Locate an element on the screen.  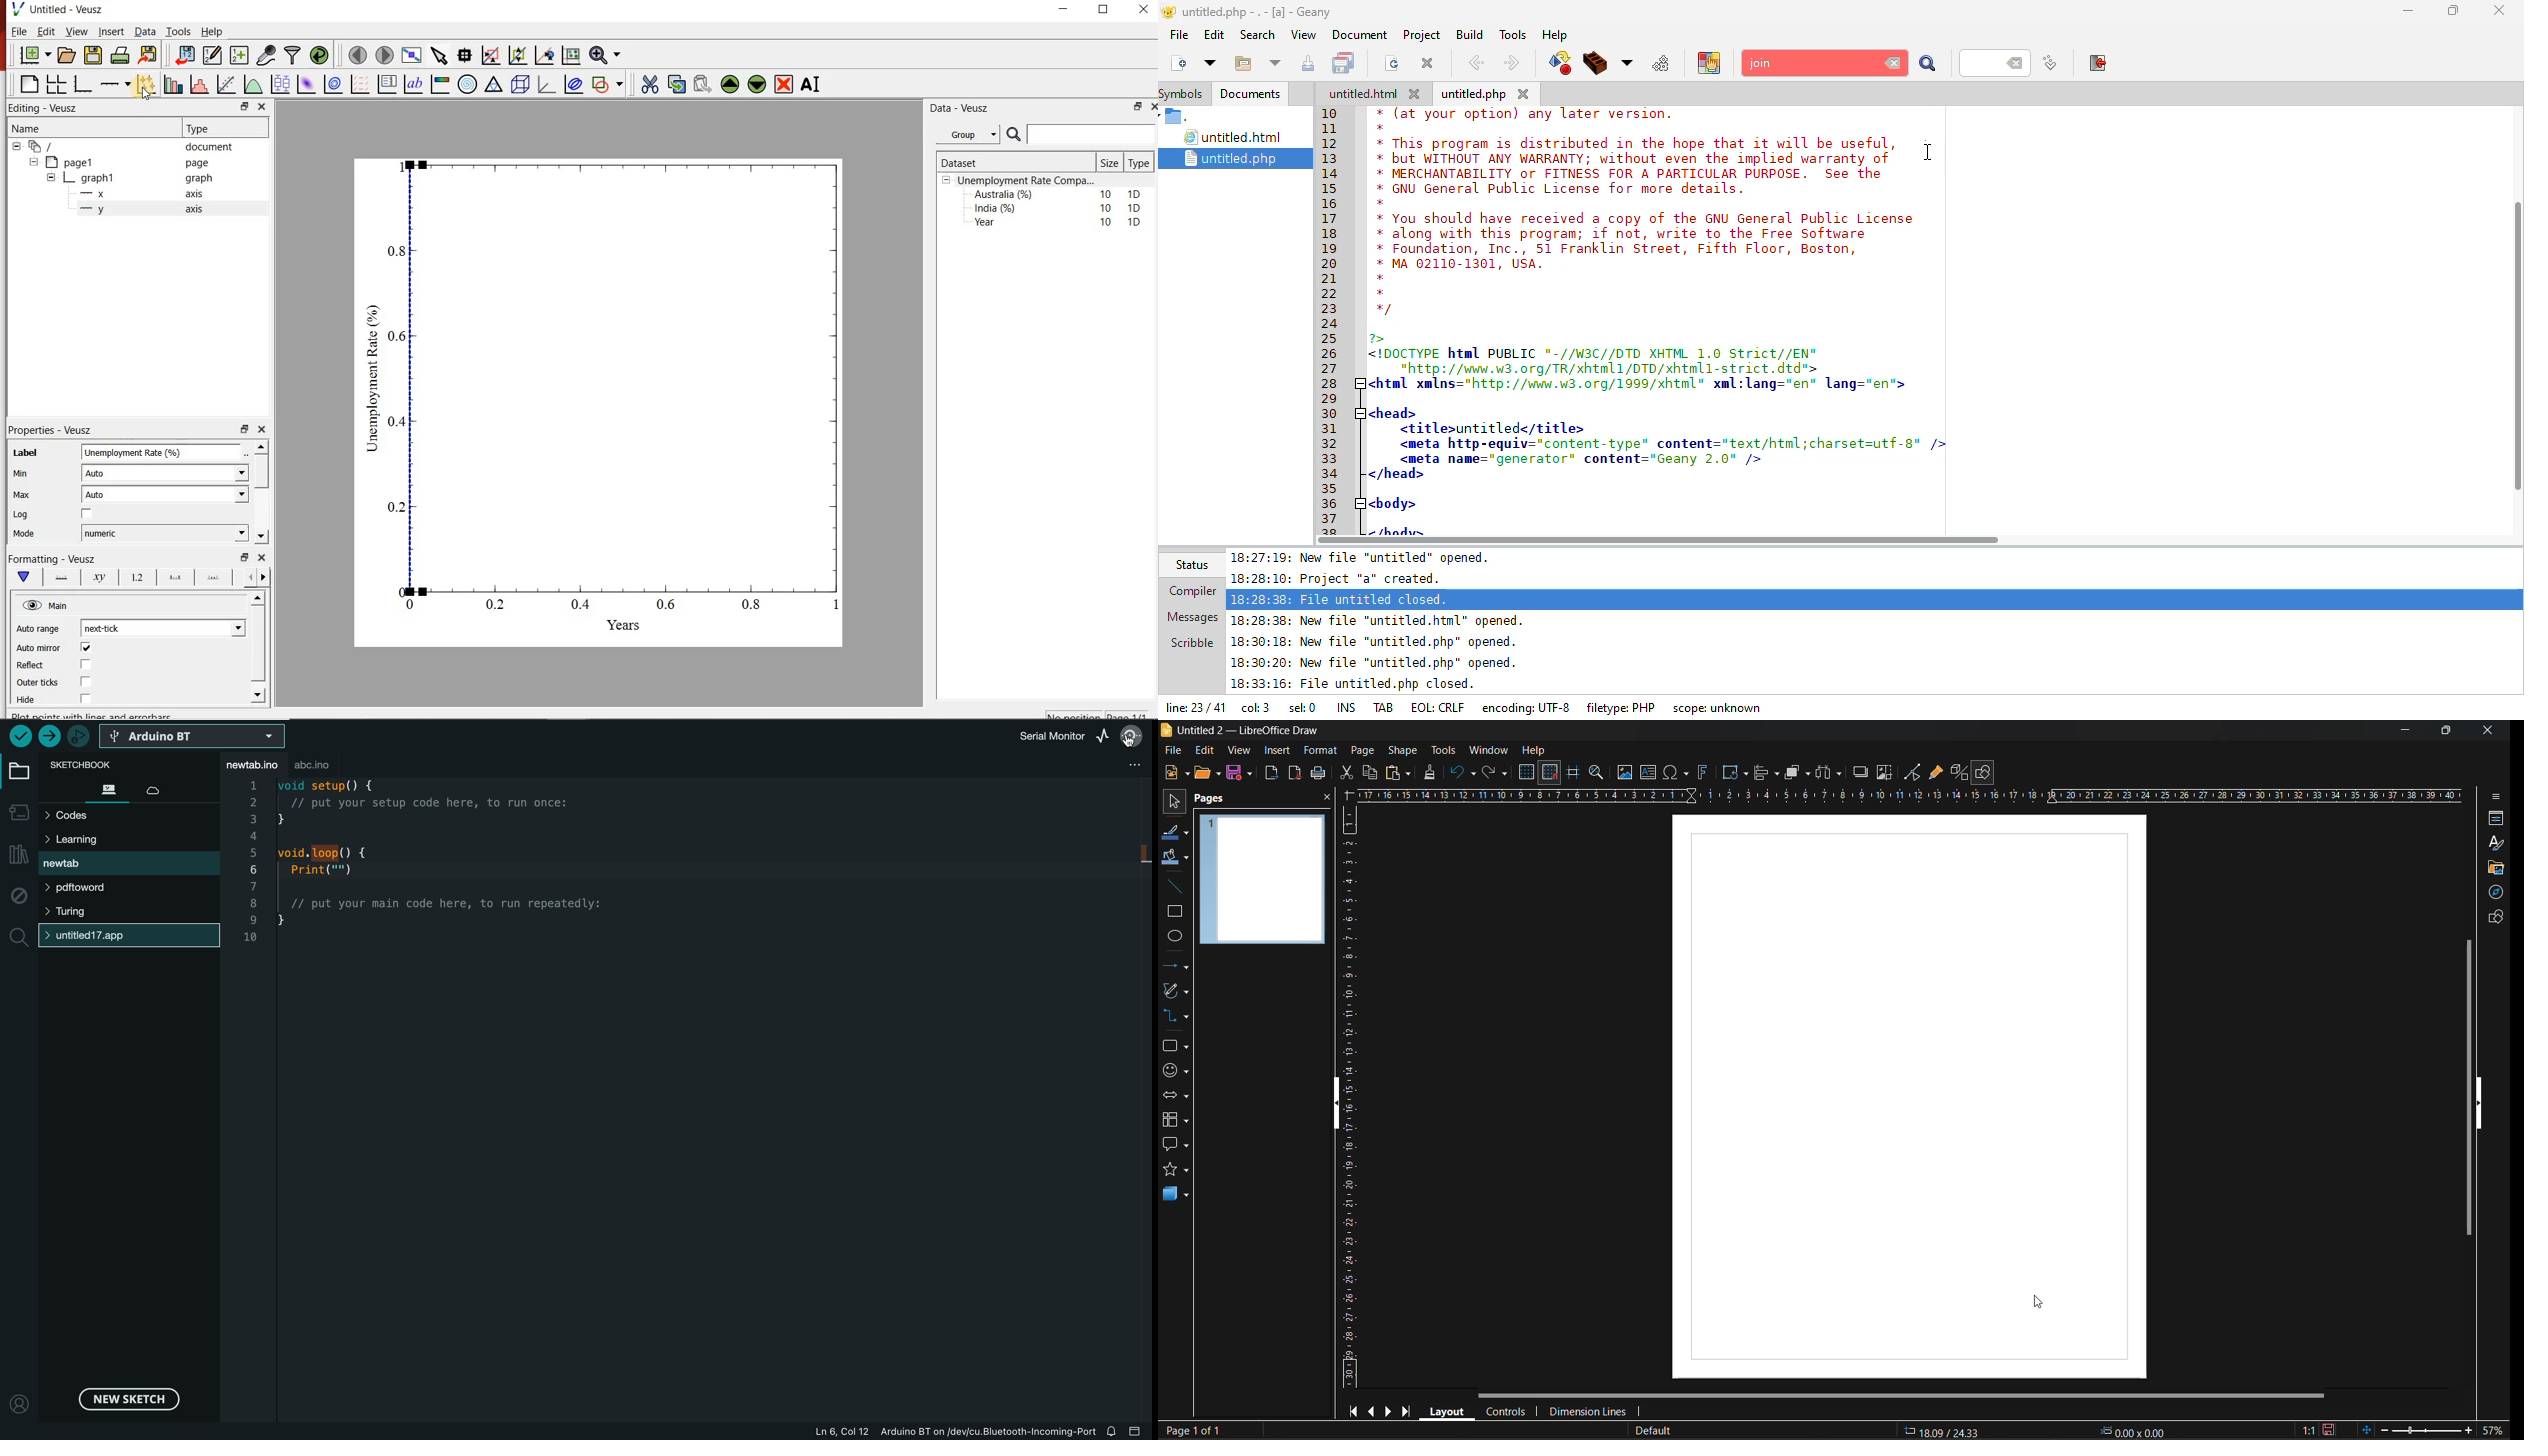
toggle extrusion is located at coordinates (1961, 772).